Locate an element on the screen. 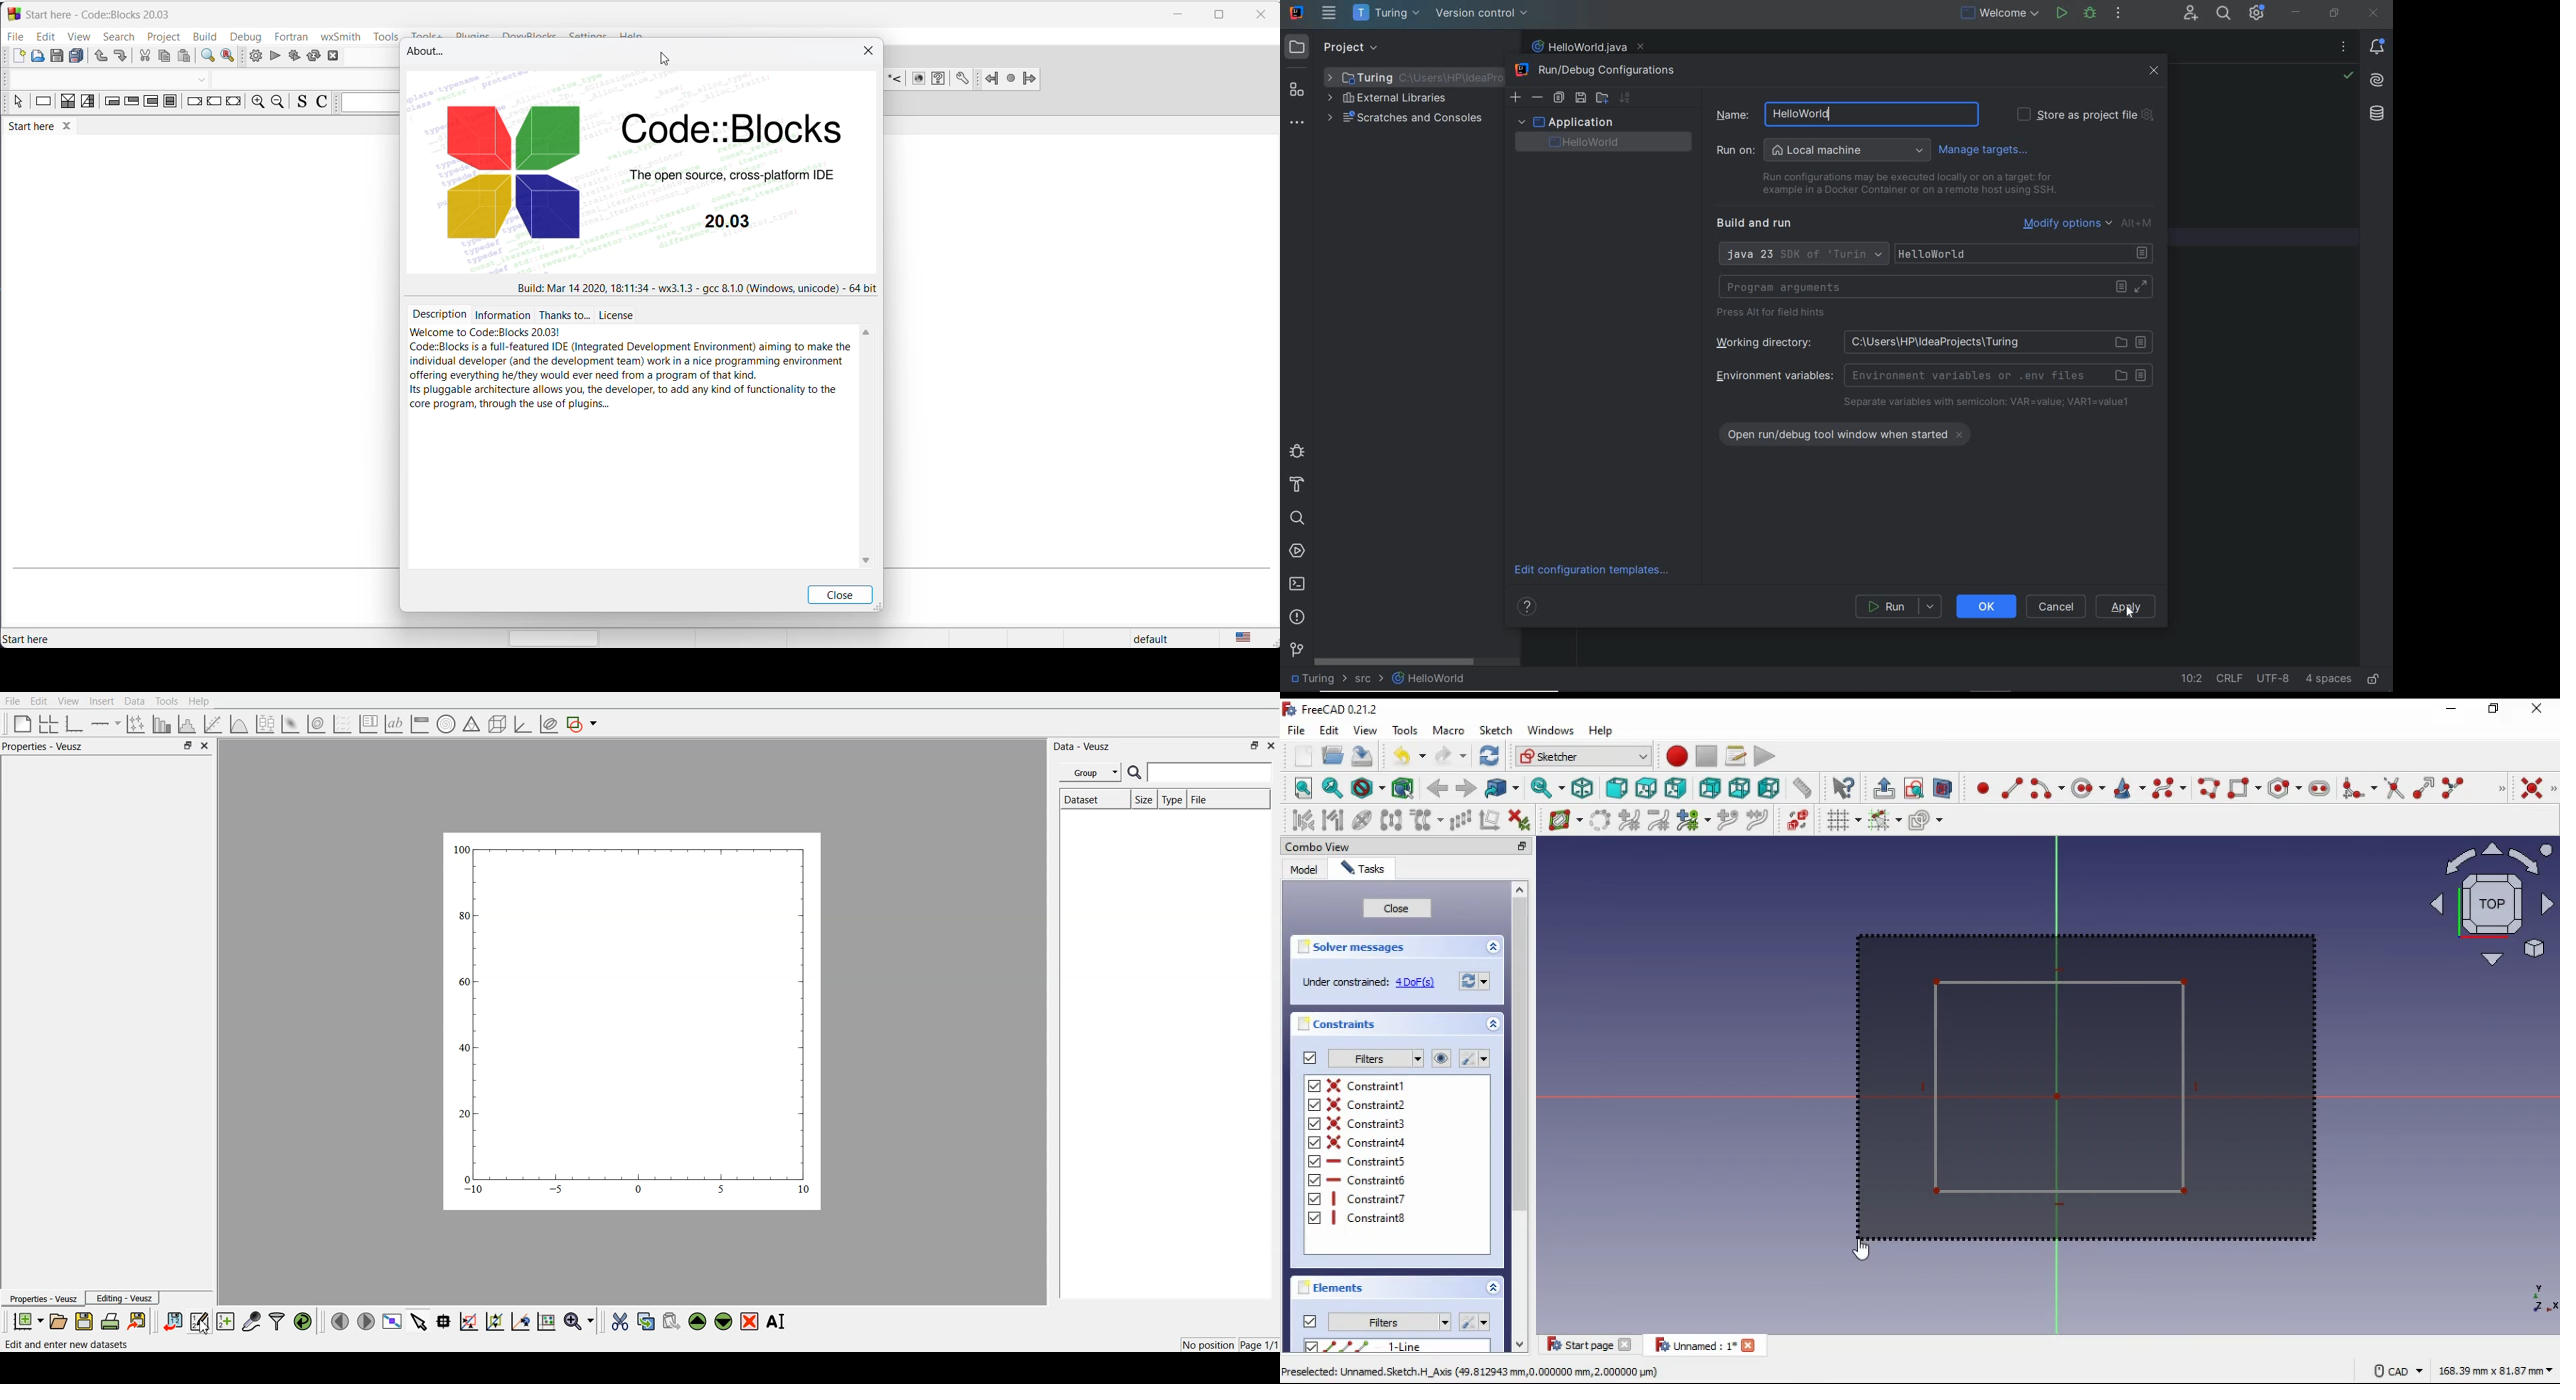 The width and height of the screenshot is (2576, 1400). plot key is located at coordinates (368, 724).